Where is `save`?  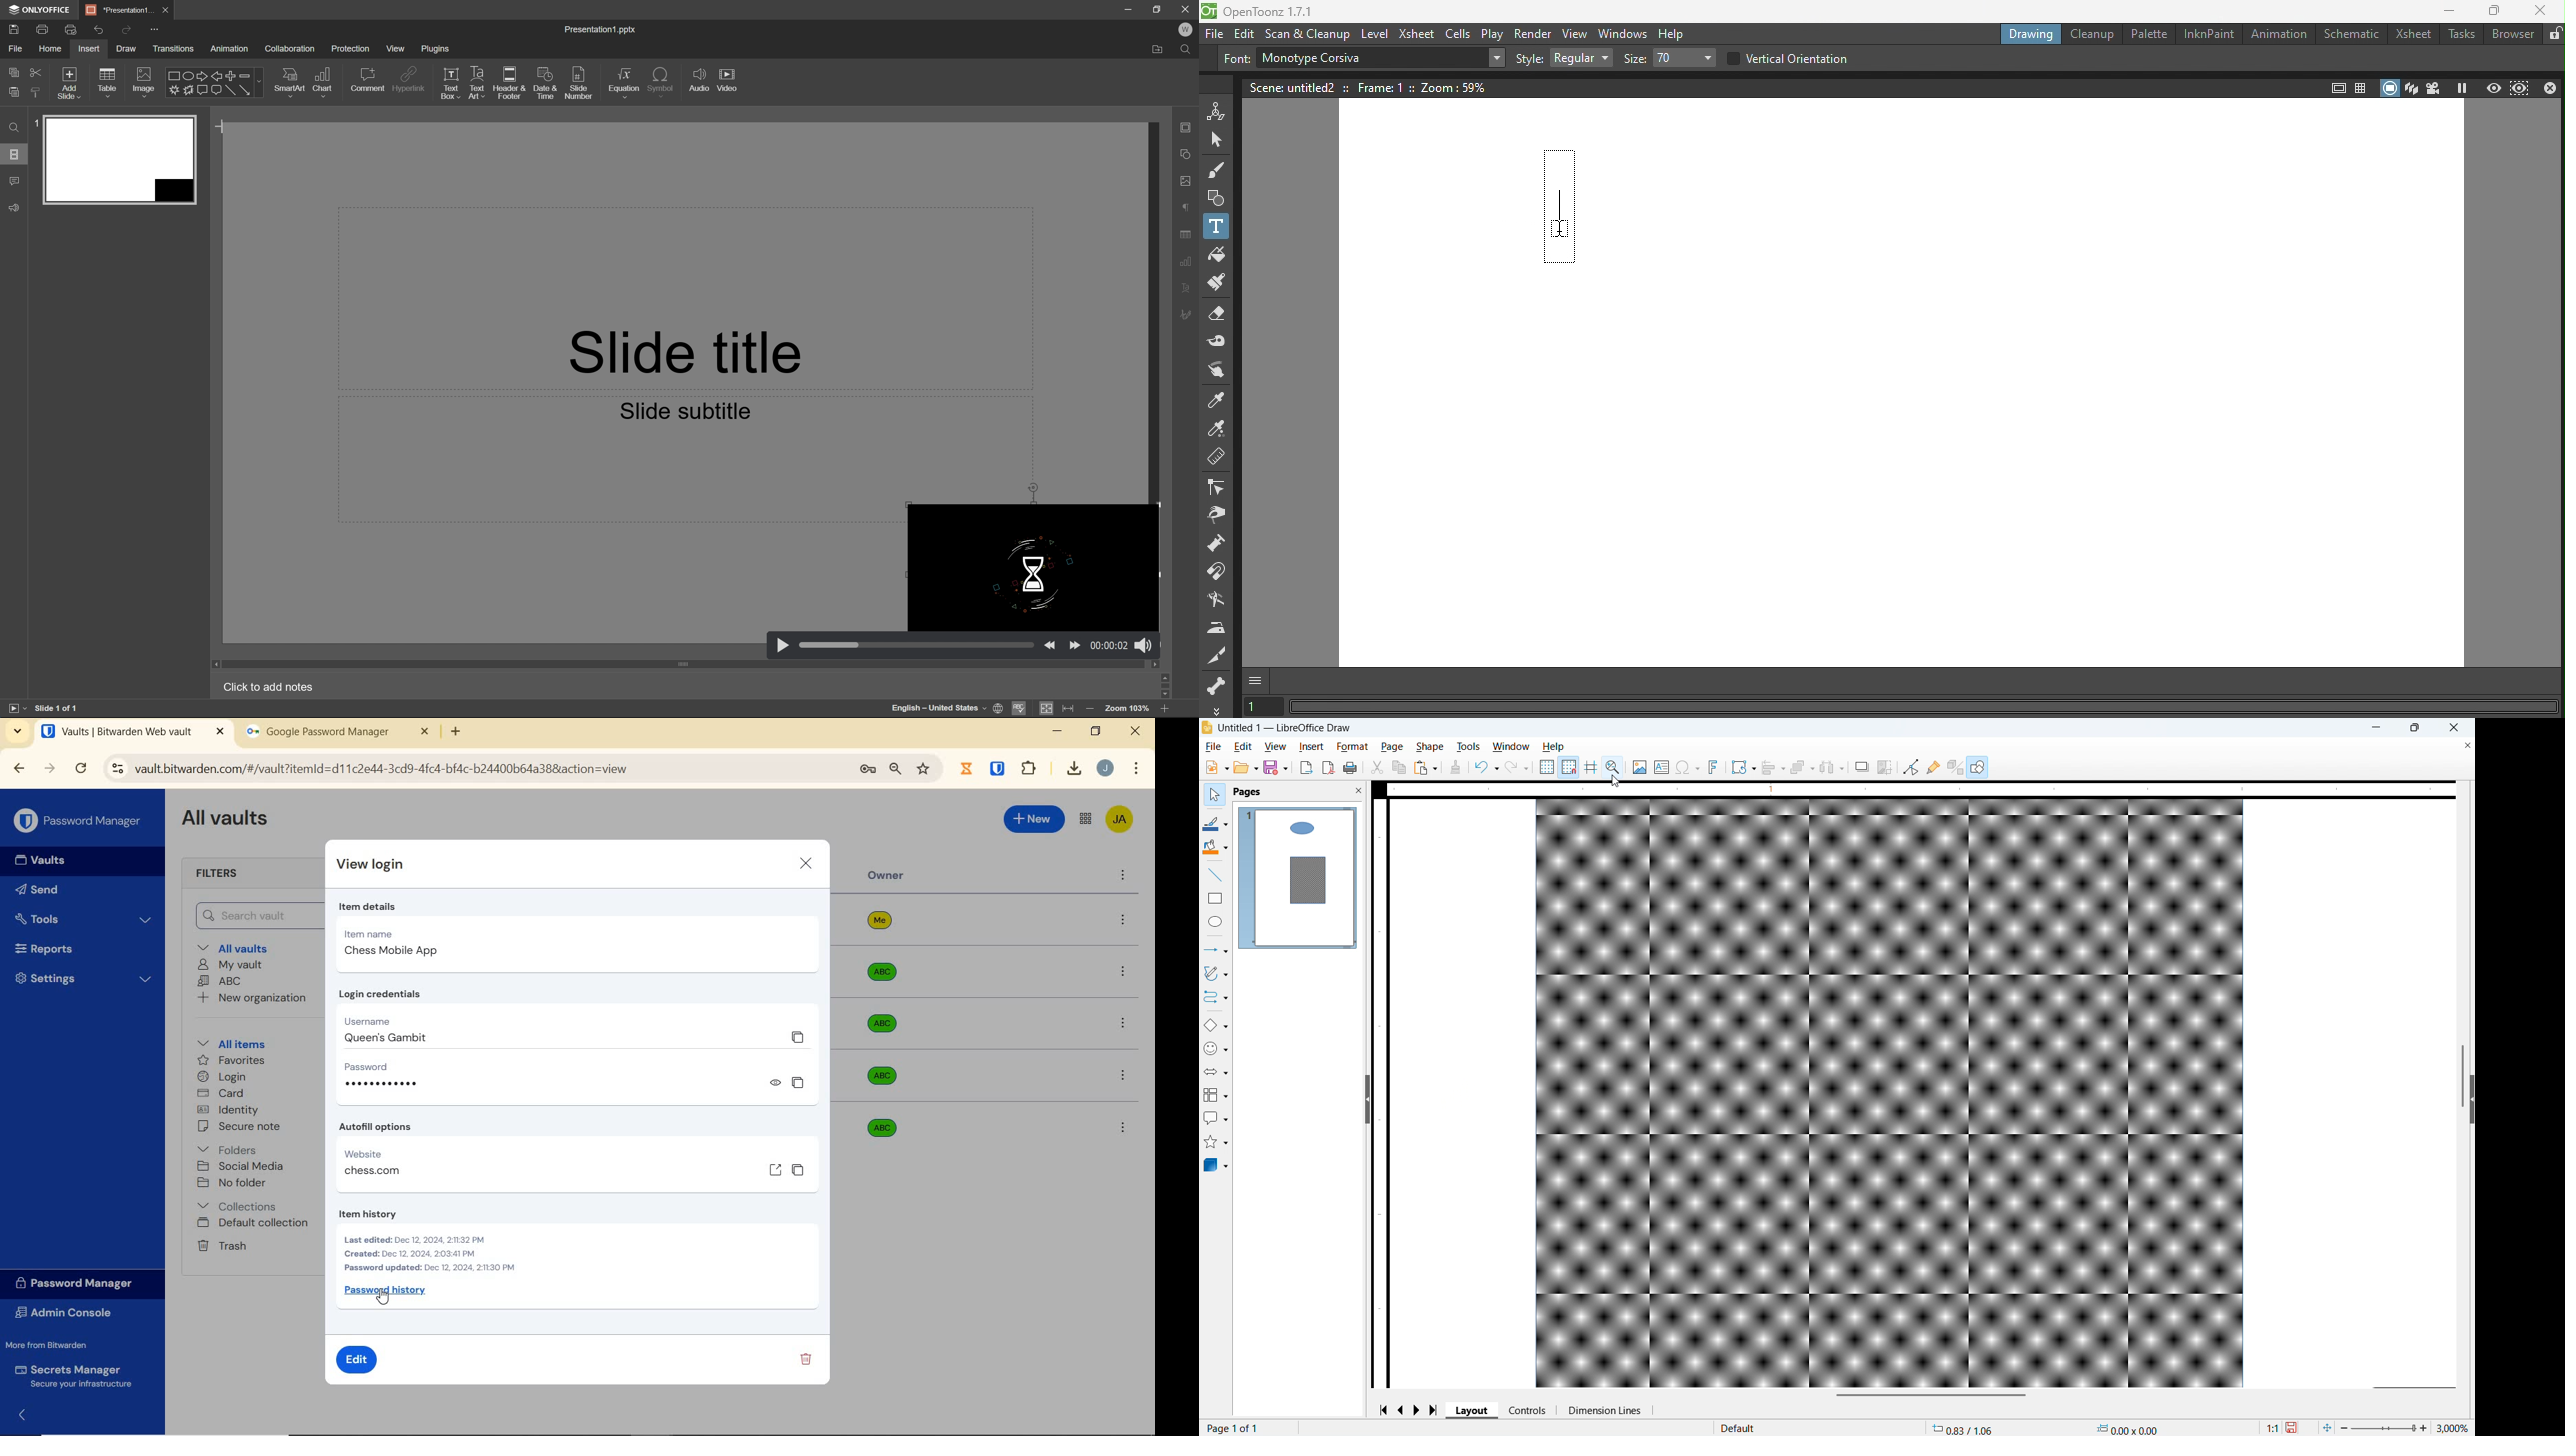 save is located at coordinates (12, 28).